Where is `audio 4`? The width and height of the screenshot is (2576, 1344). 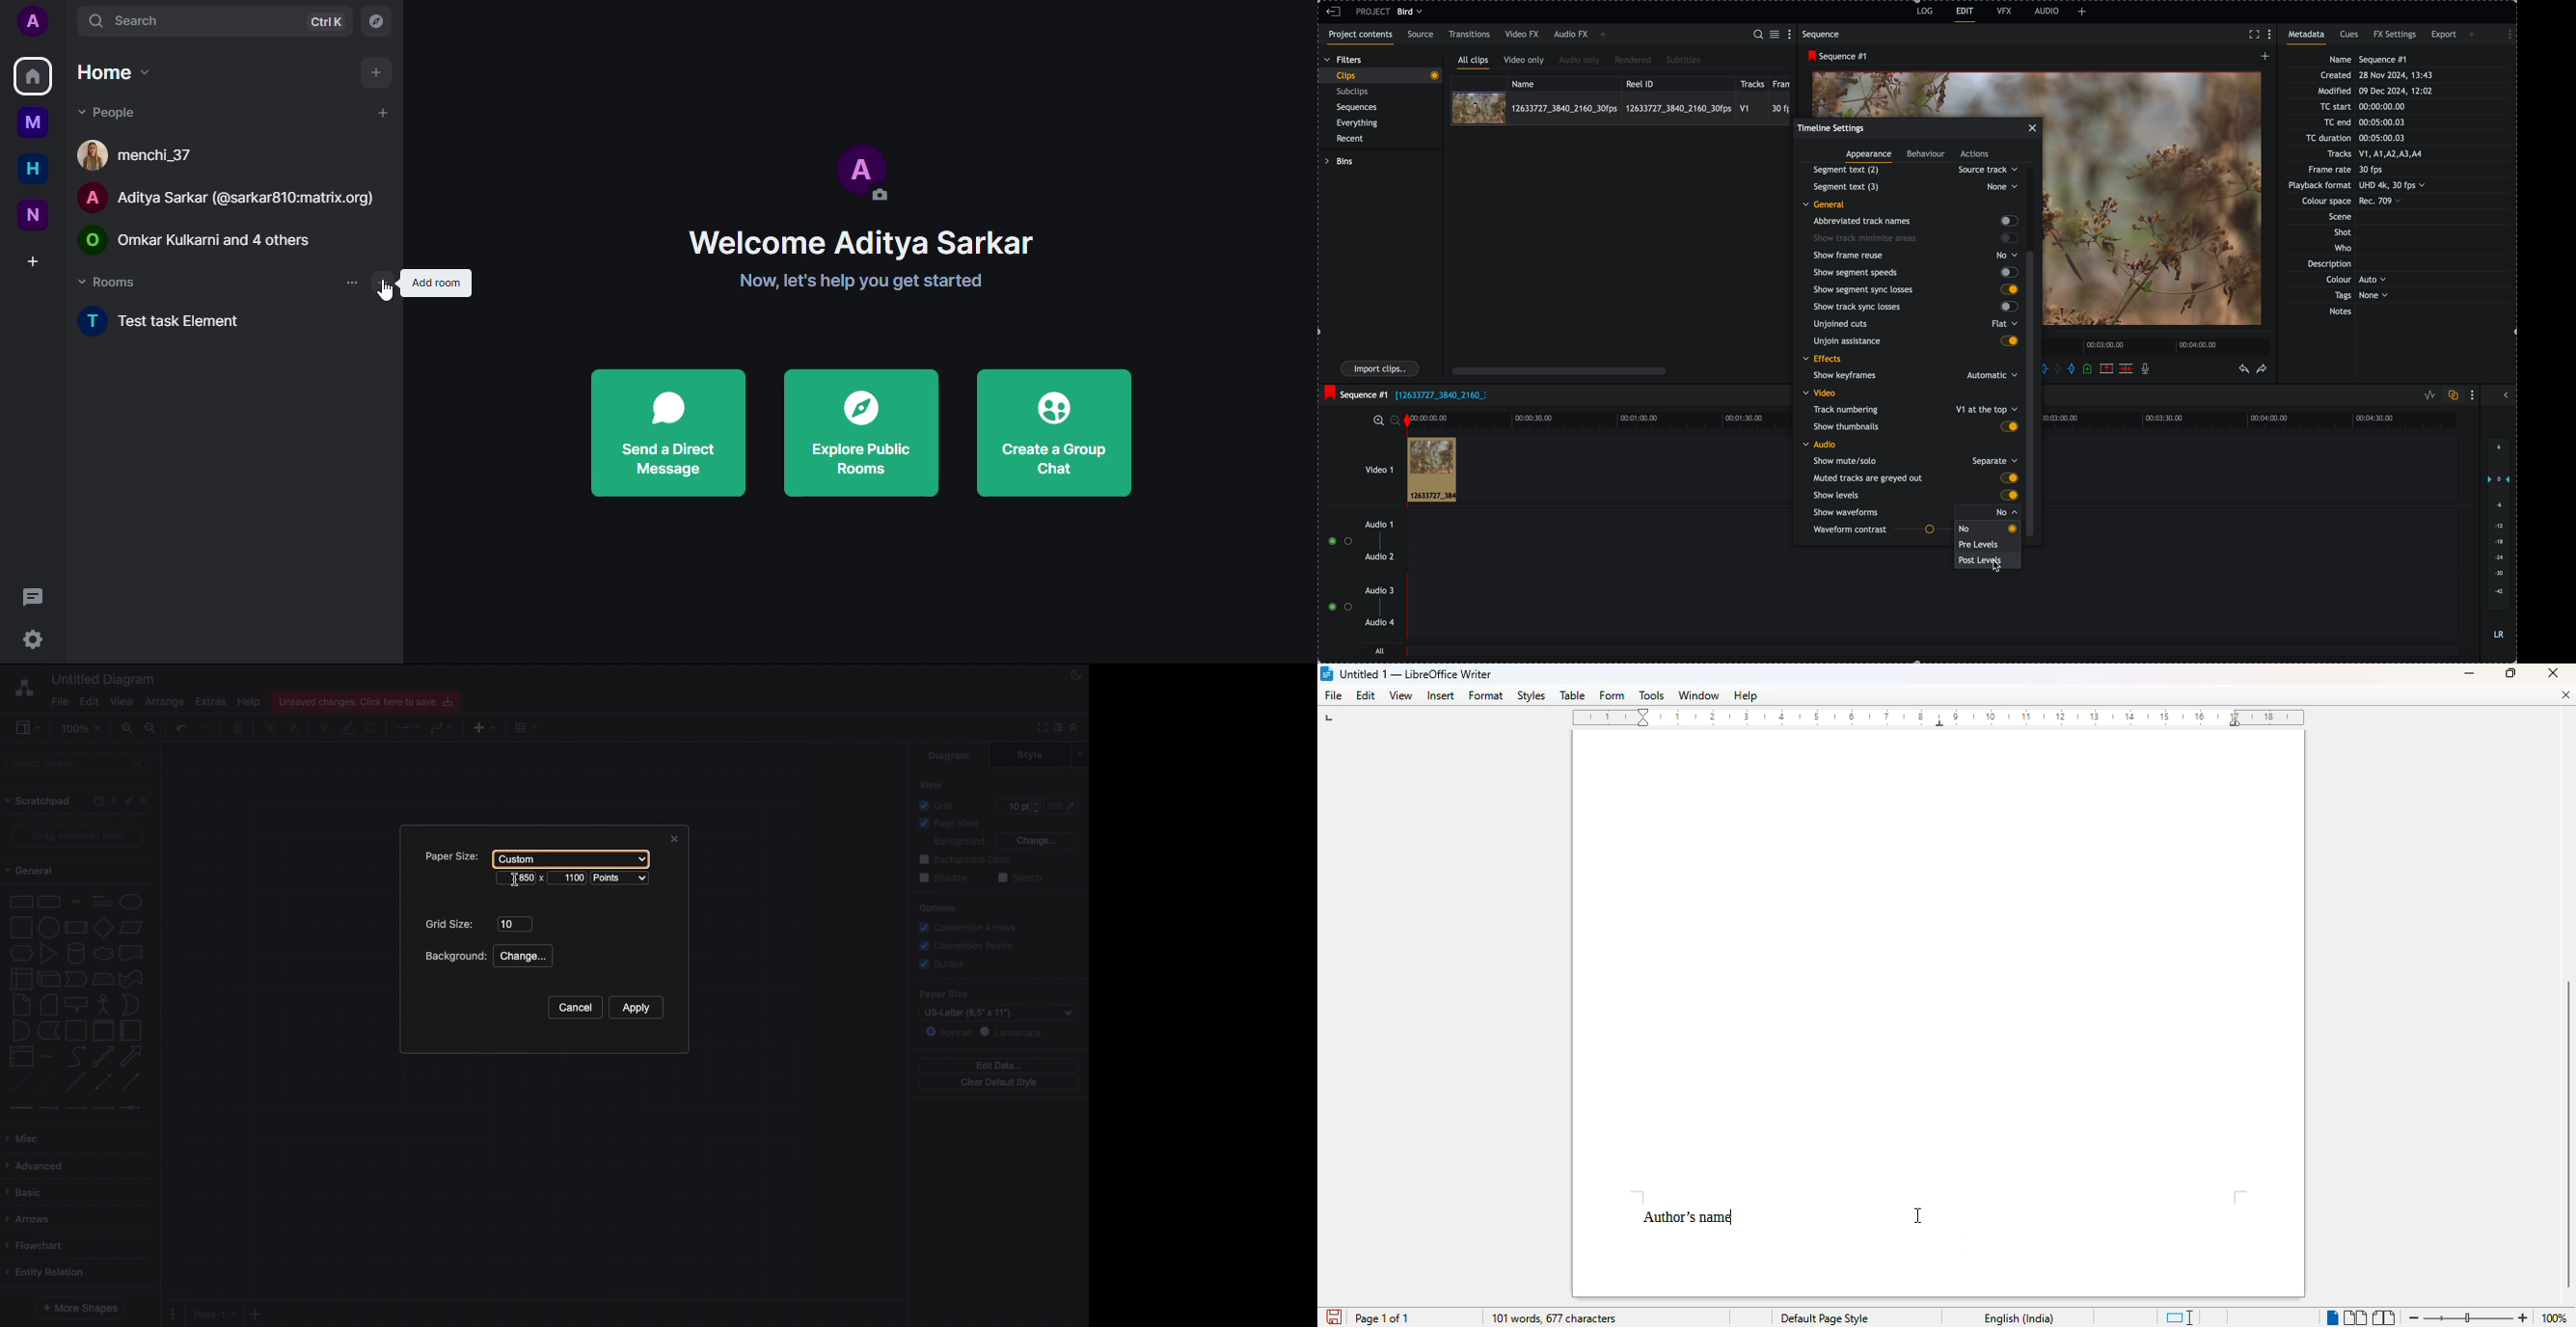
audio 4 is located at coordinates (1379, 623).